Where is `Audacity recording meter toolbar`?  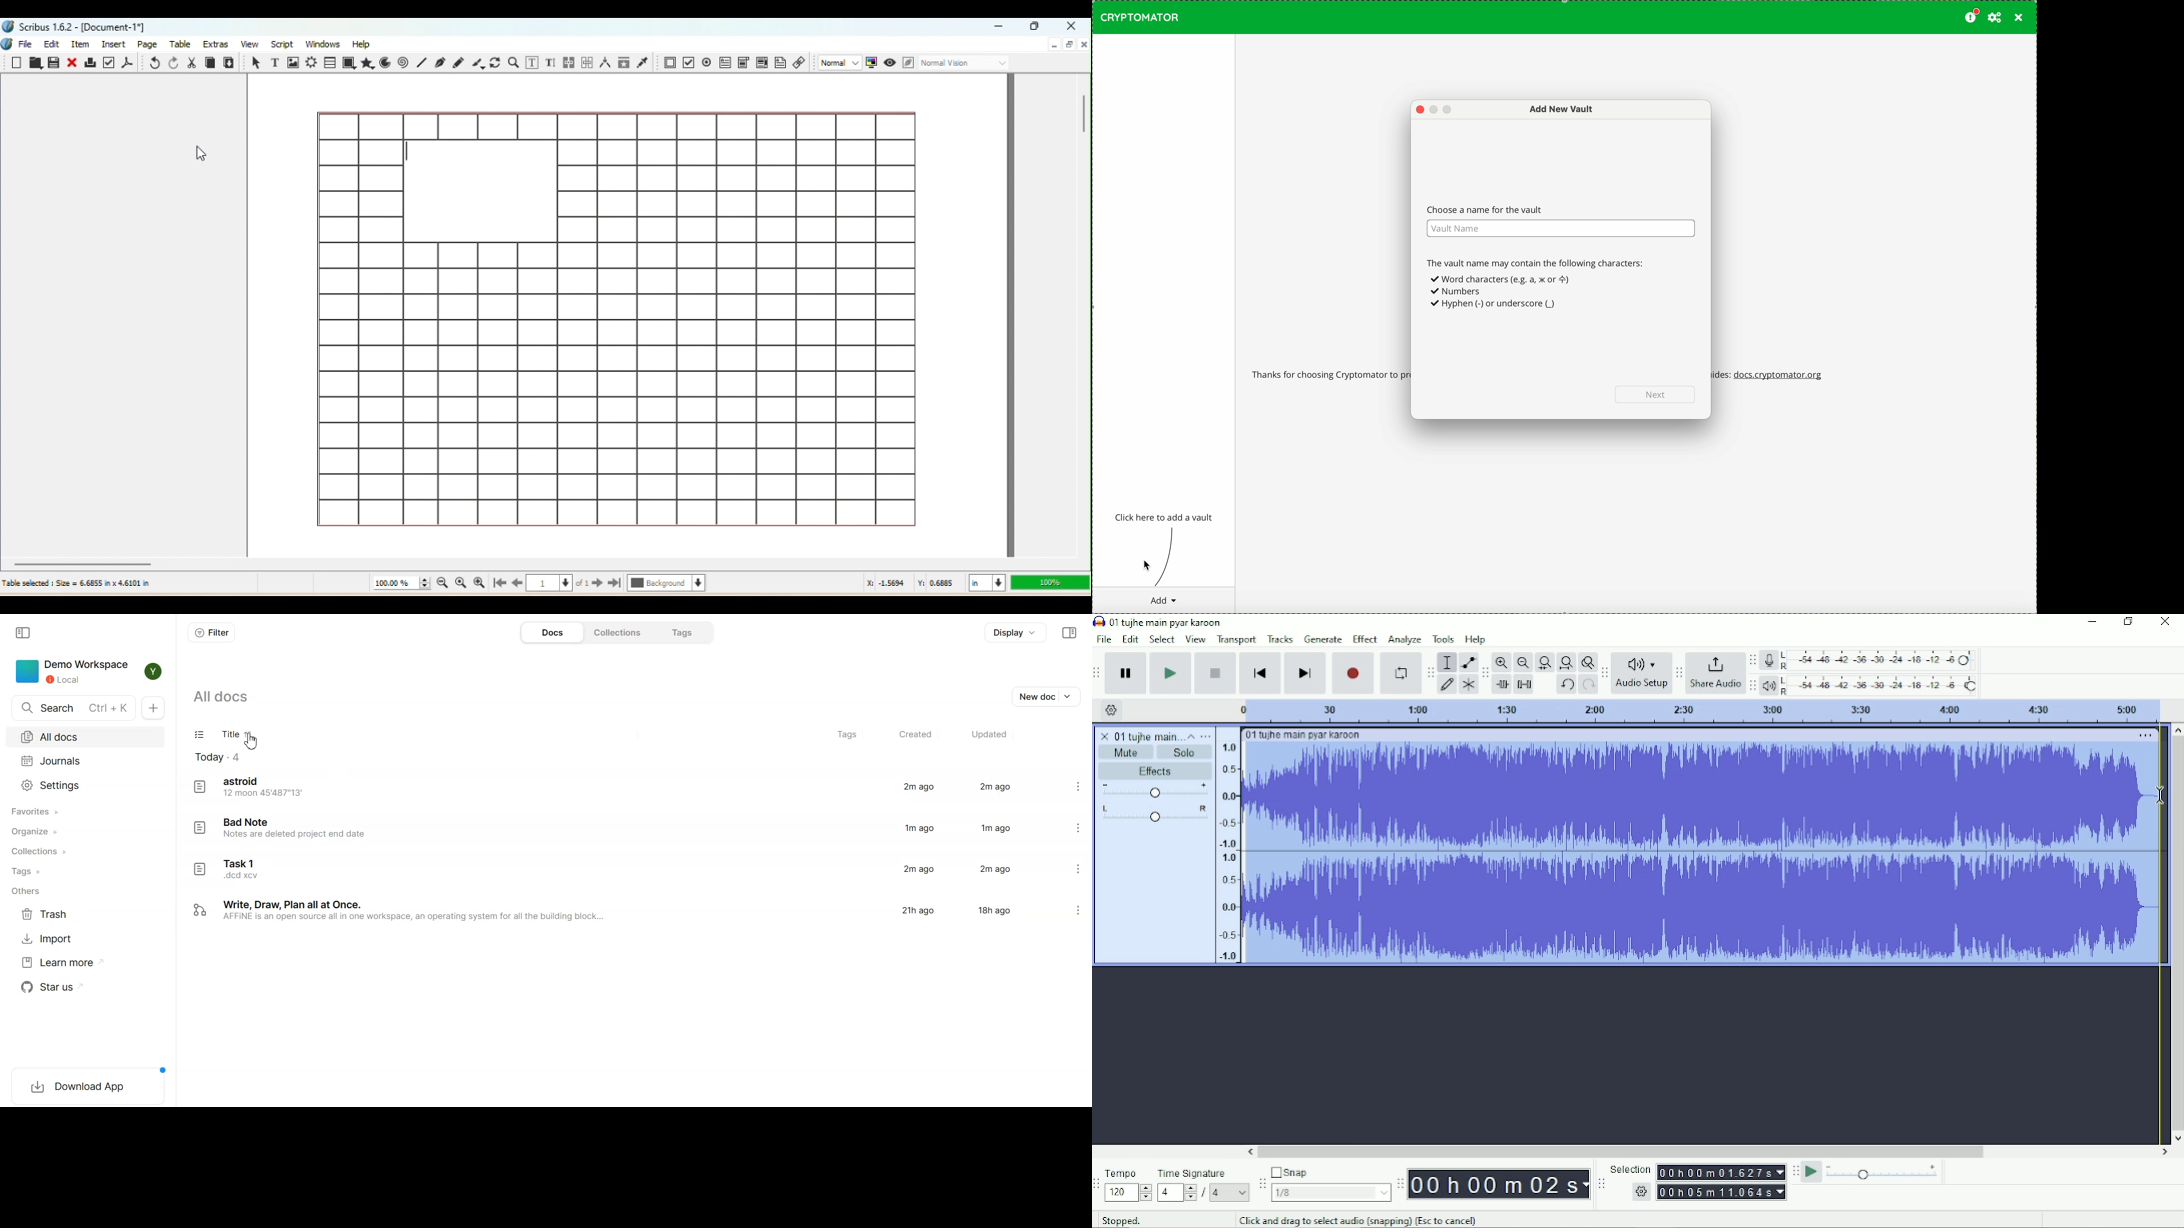
Audacity recording meter toolbar is located at coordinates (1753, 660).